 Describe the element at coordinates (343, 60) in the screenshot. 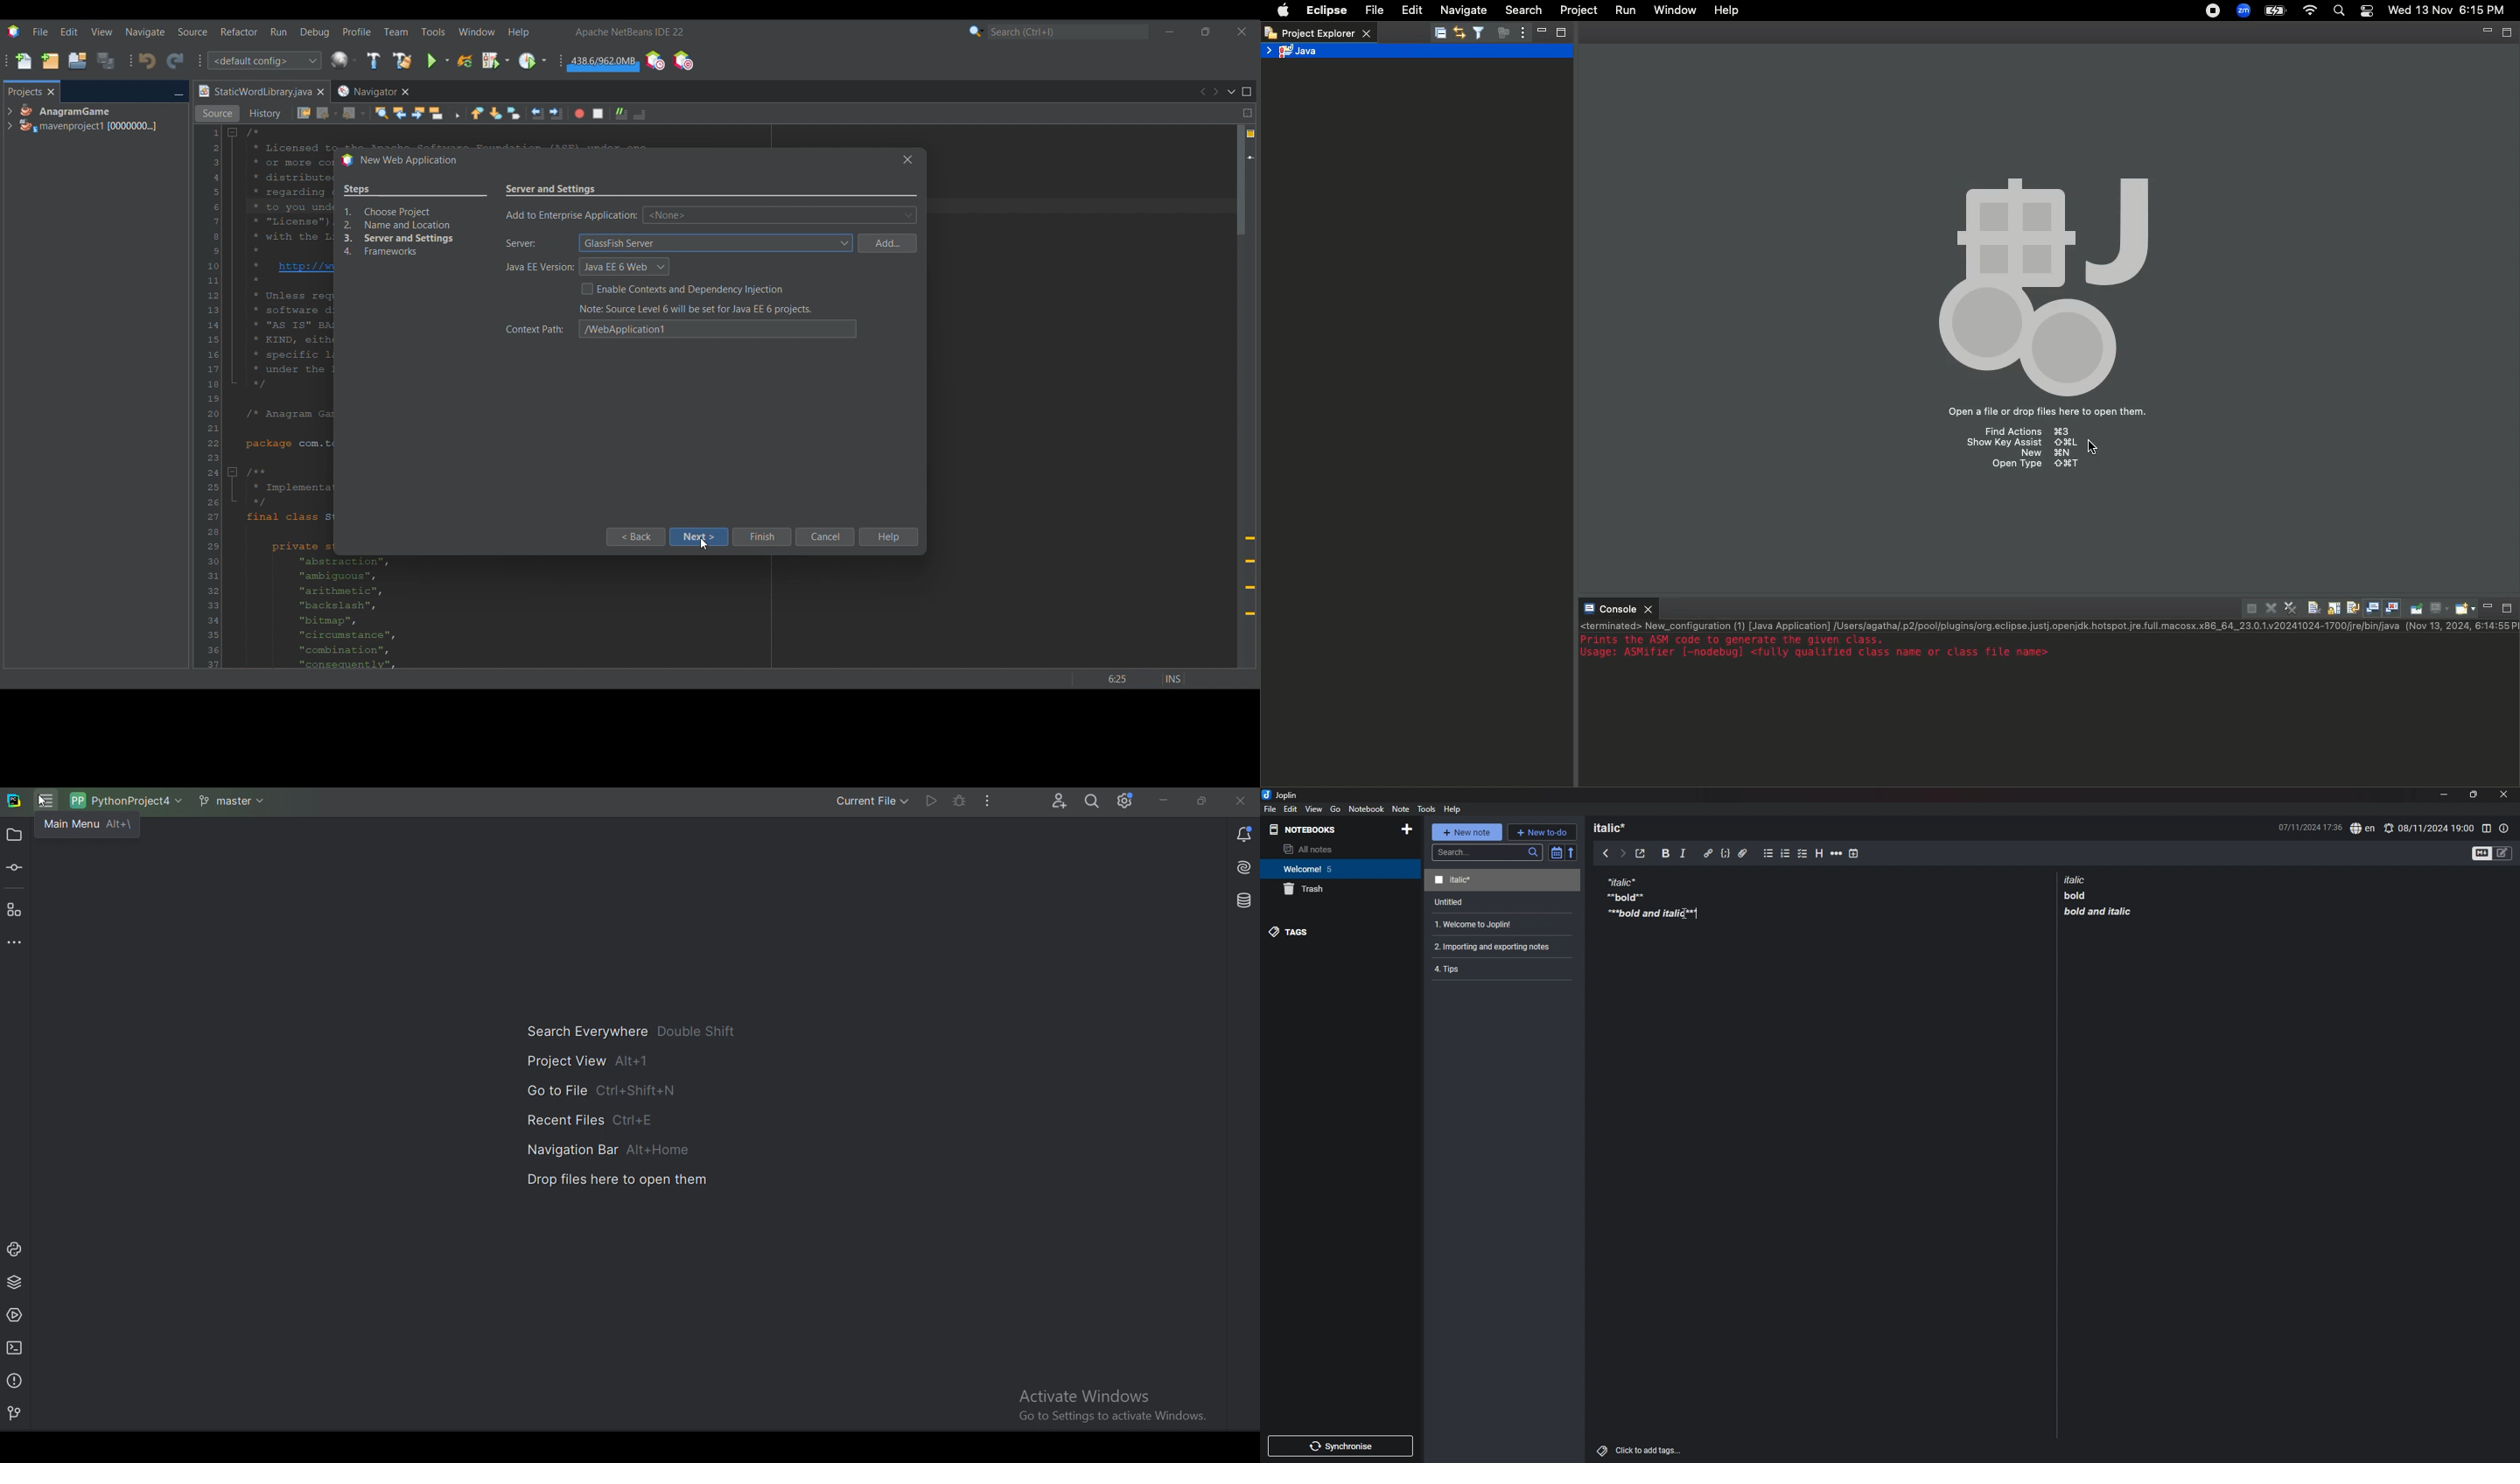

I see `Configure window` at that location.